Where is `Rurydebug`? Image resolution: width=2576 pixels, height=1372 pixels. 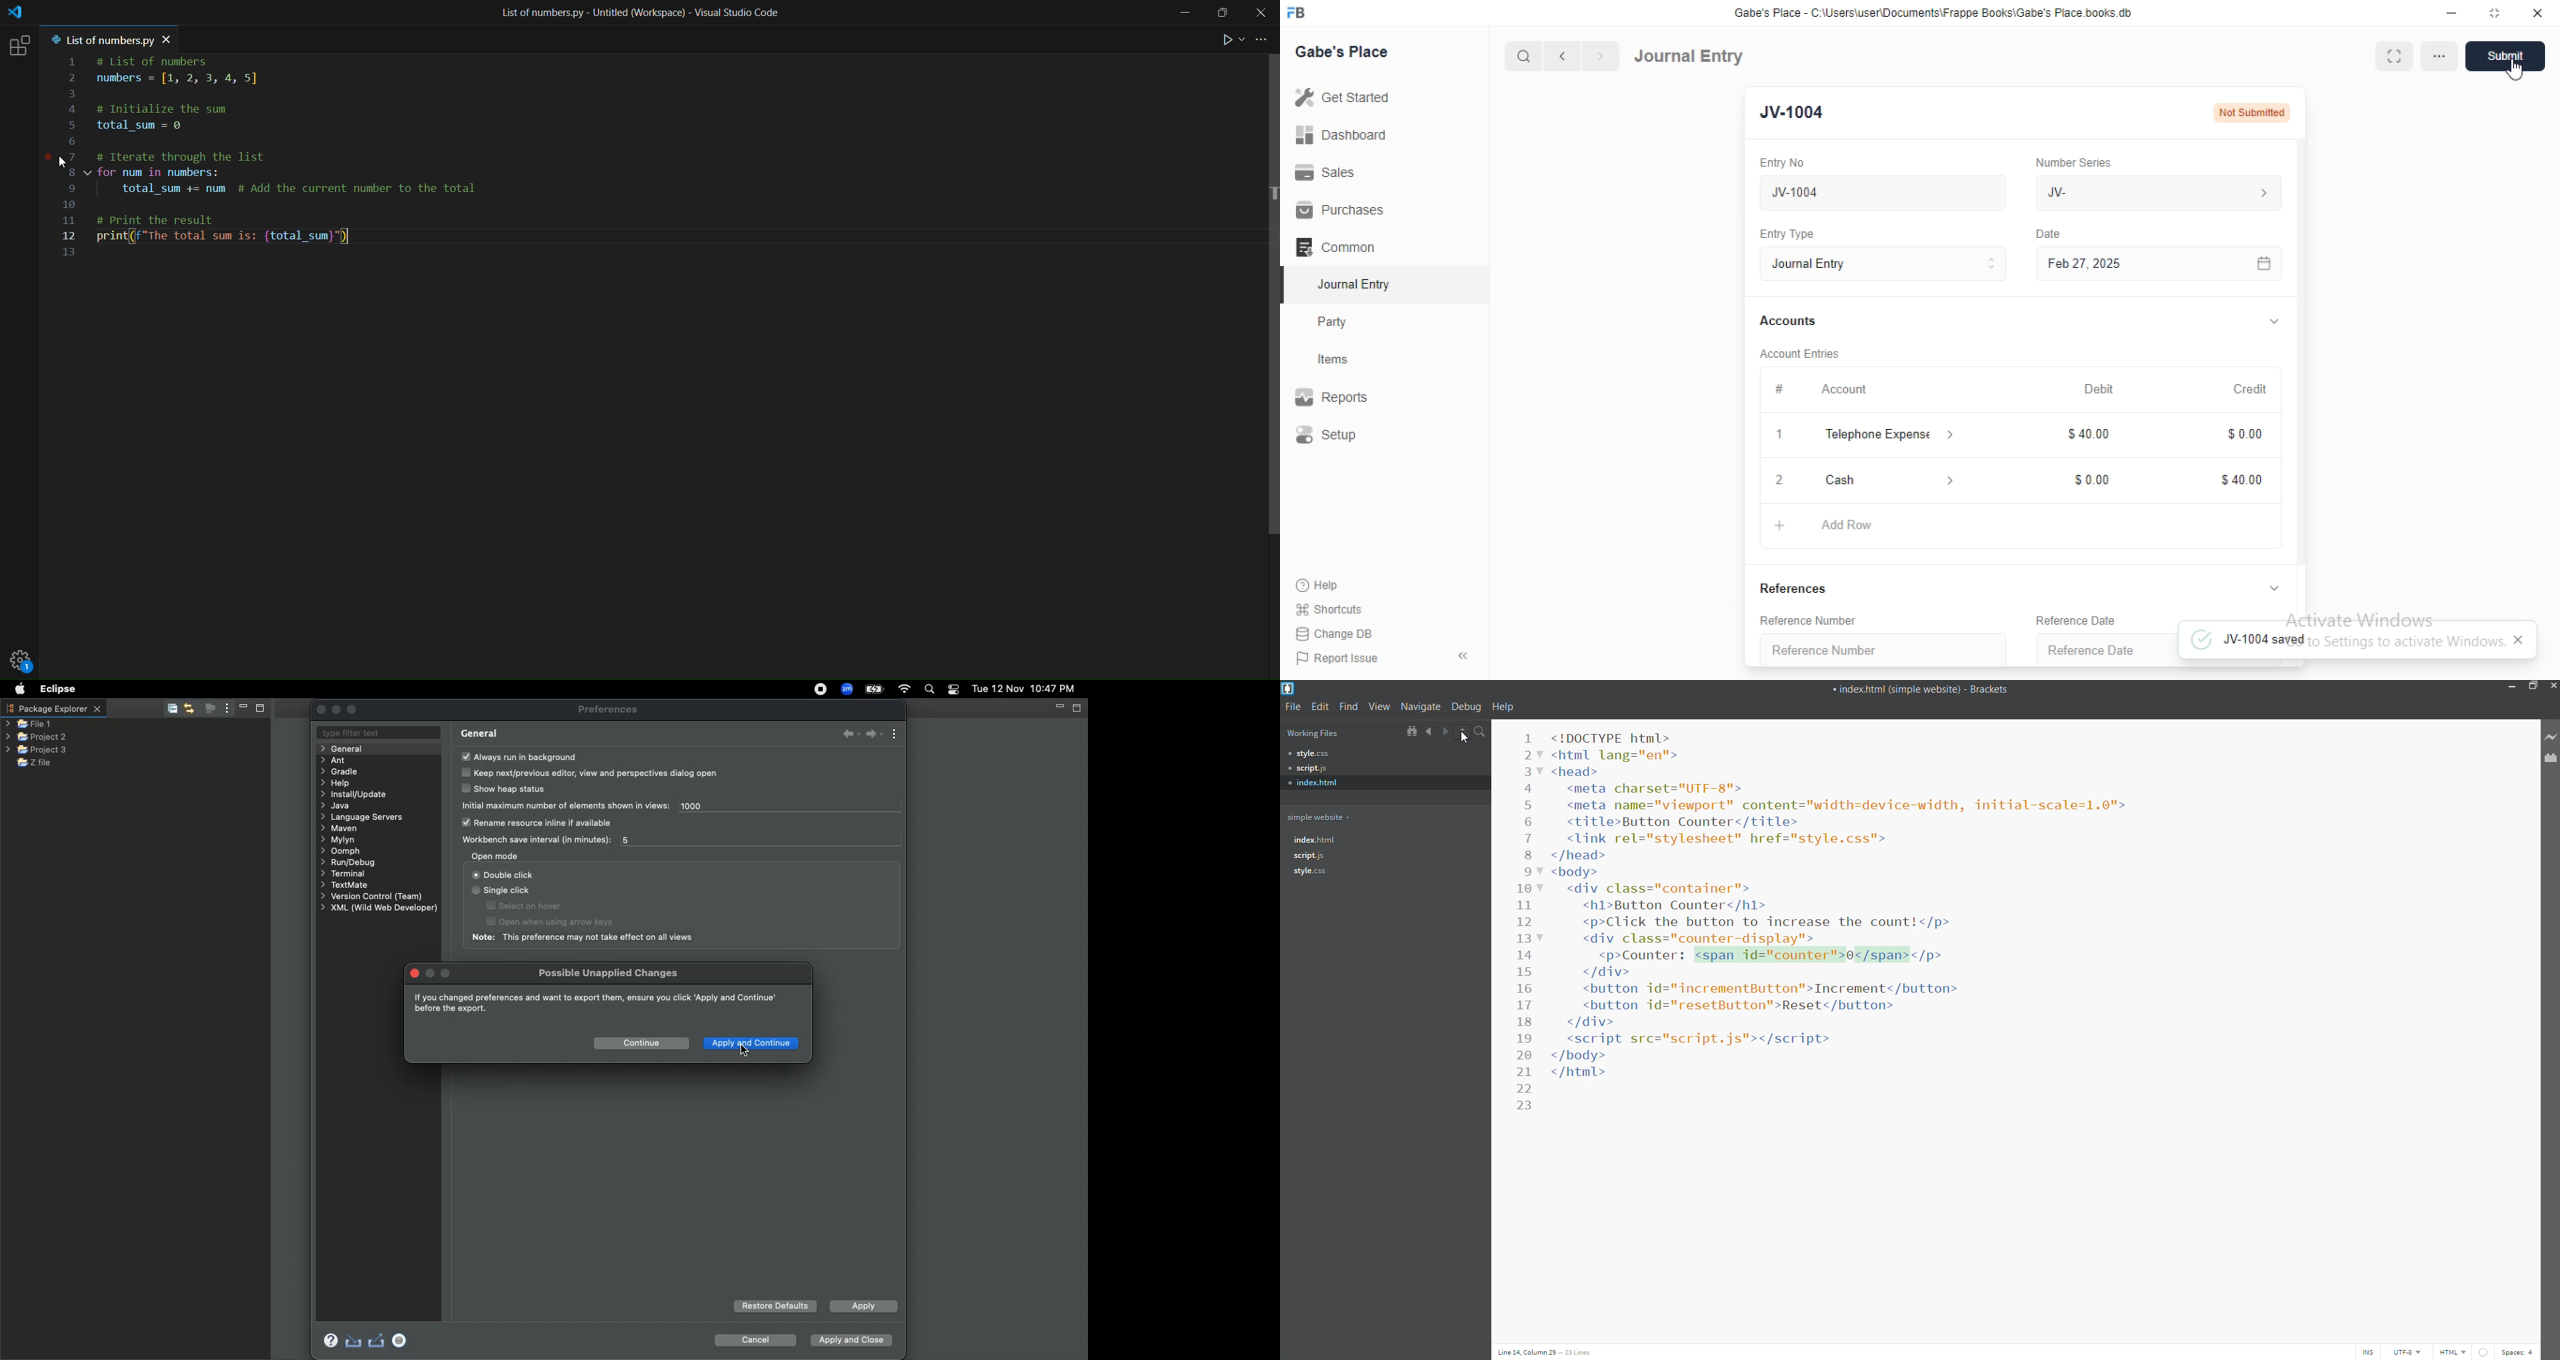
Rurydebug is located at coordinates (353, 863).